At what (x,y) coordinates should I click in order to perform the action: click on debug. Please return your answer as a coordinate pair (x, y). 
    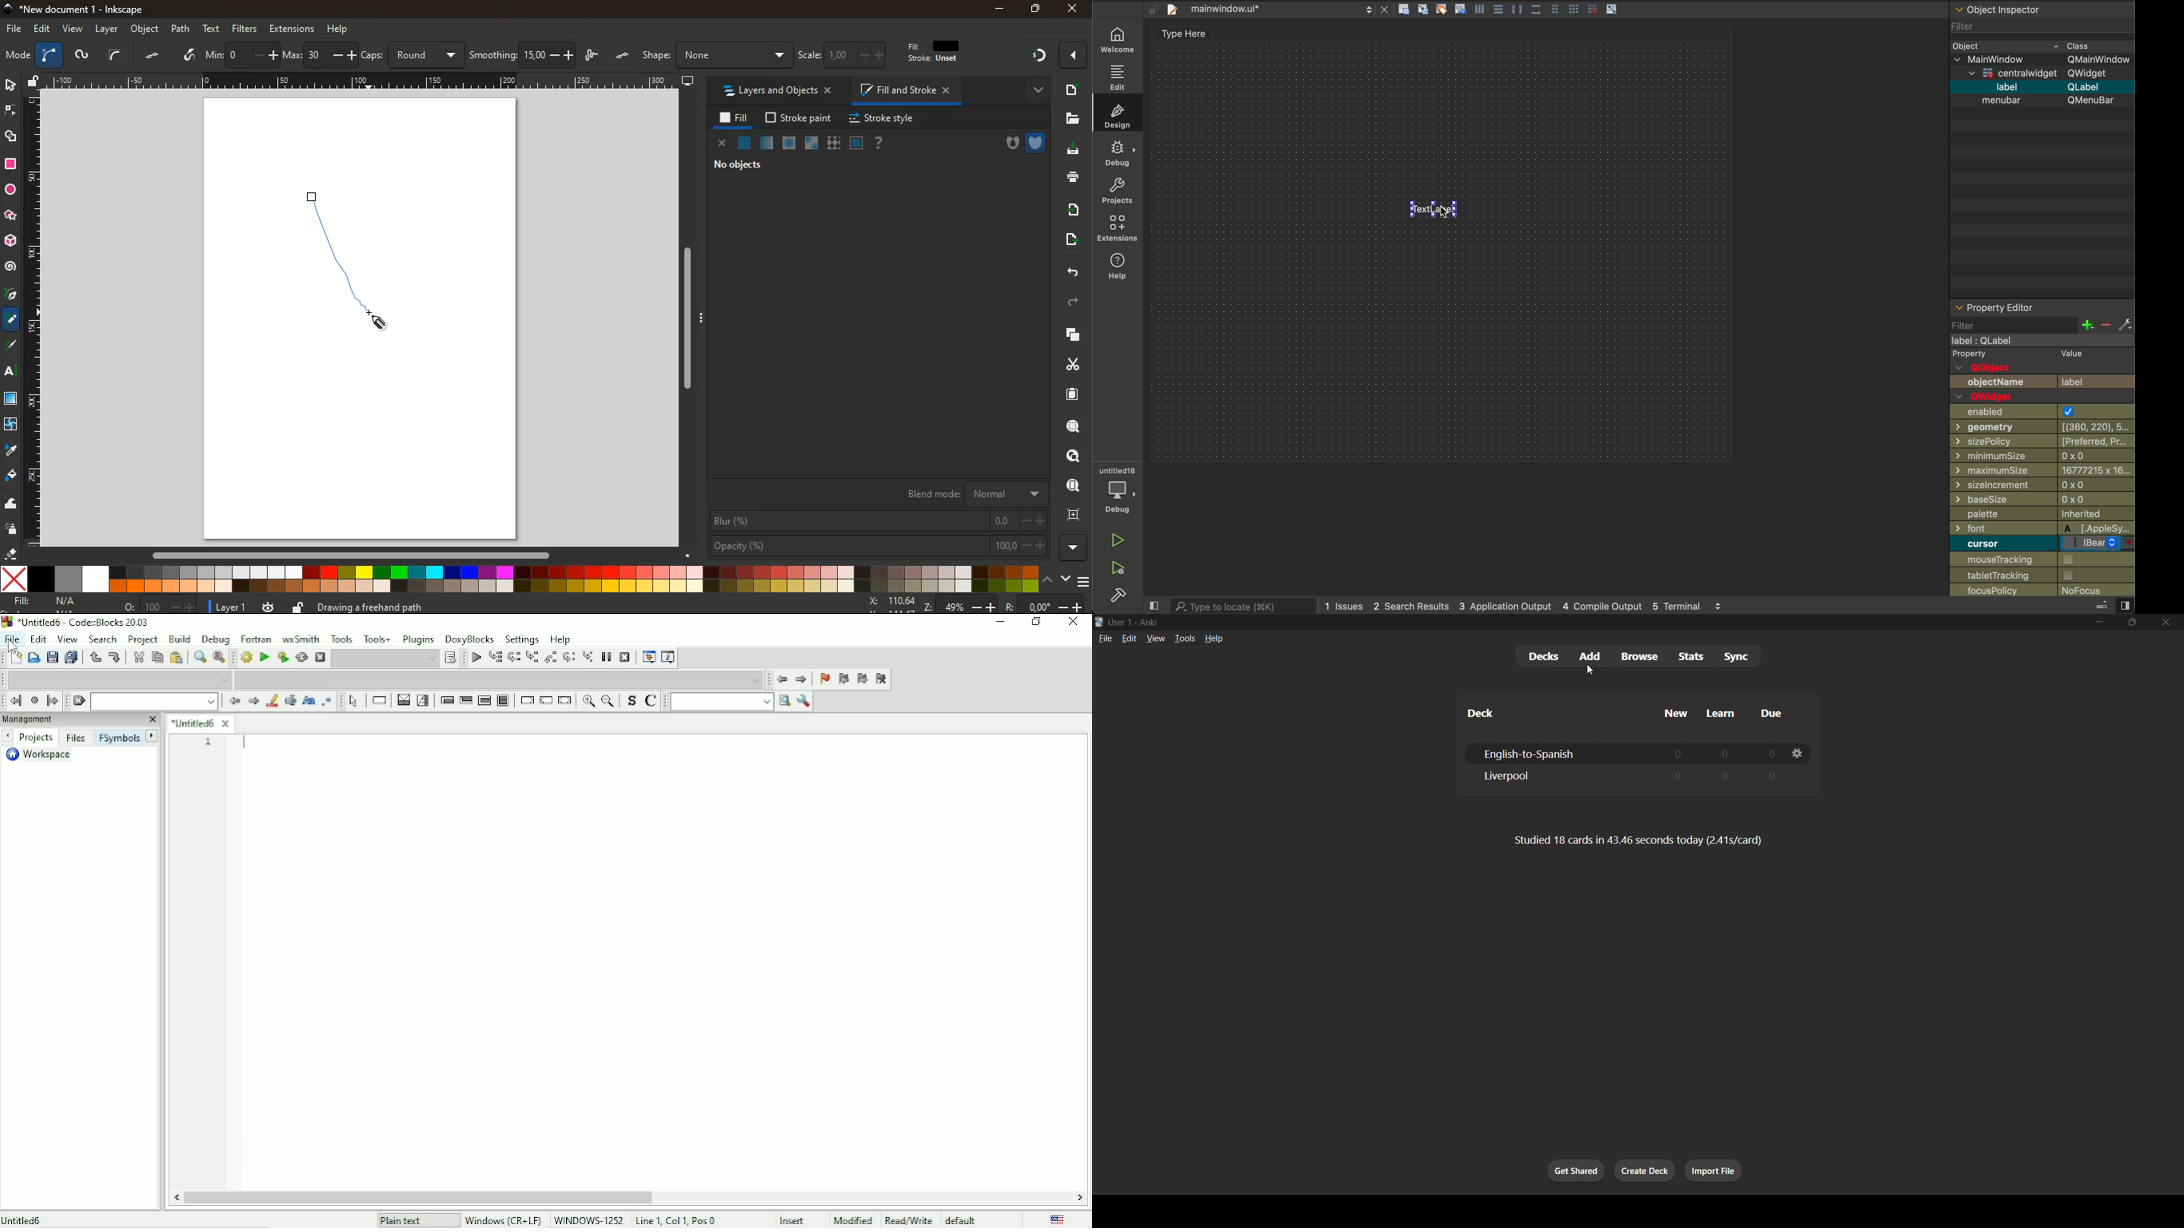
    Looking at the image, I should click on (1119, 157).